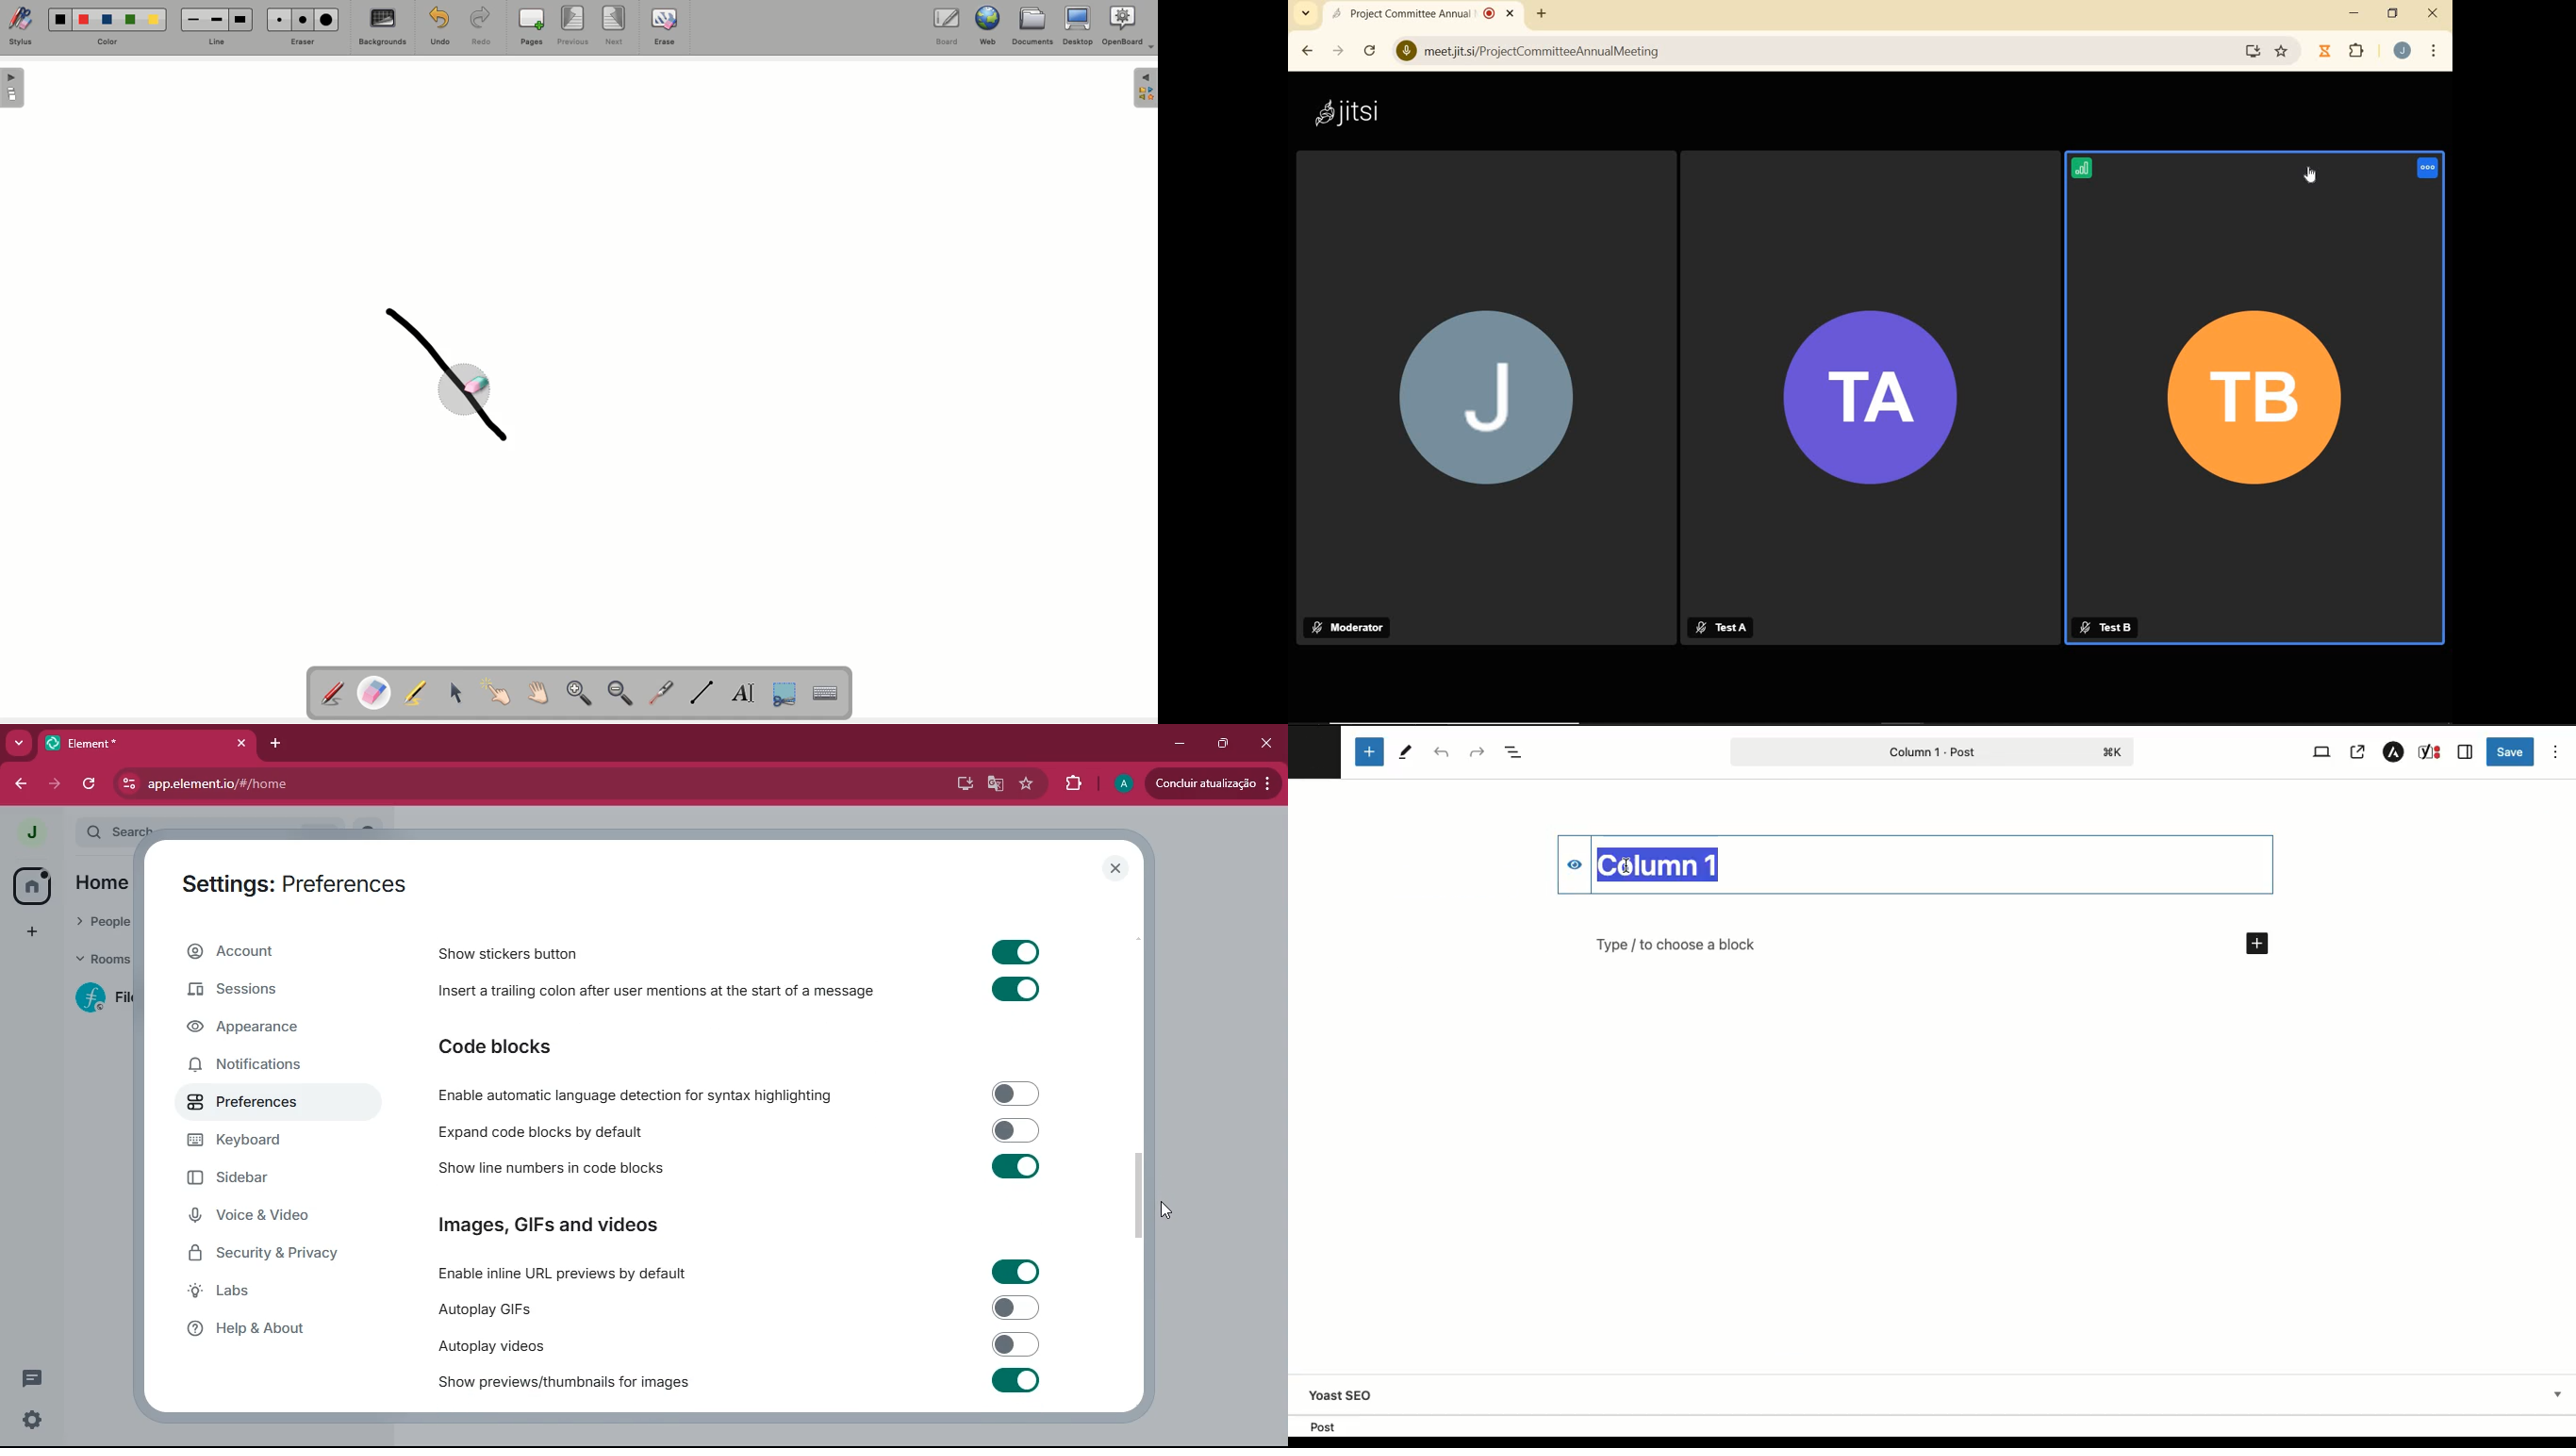  What do you see at coordinates (1176, 742) in the screenshot?
I see `minimize` at bounding box center [1176, 742].